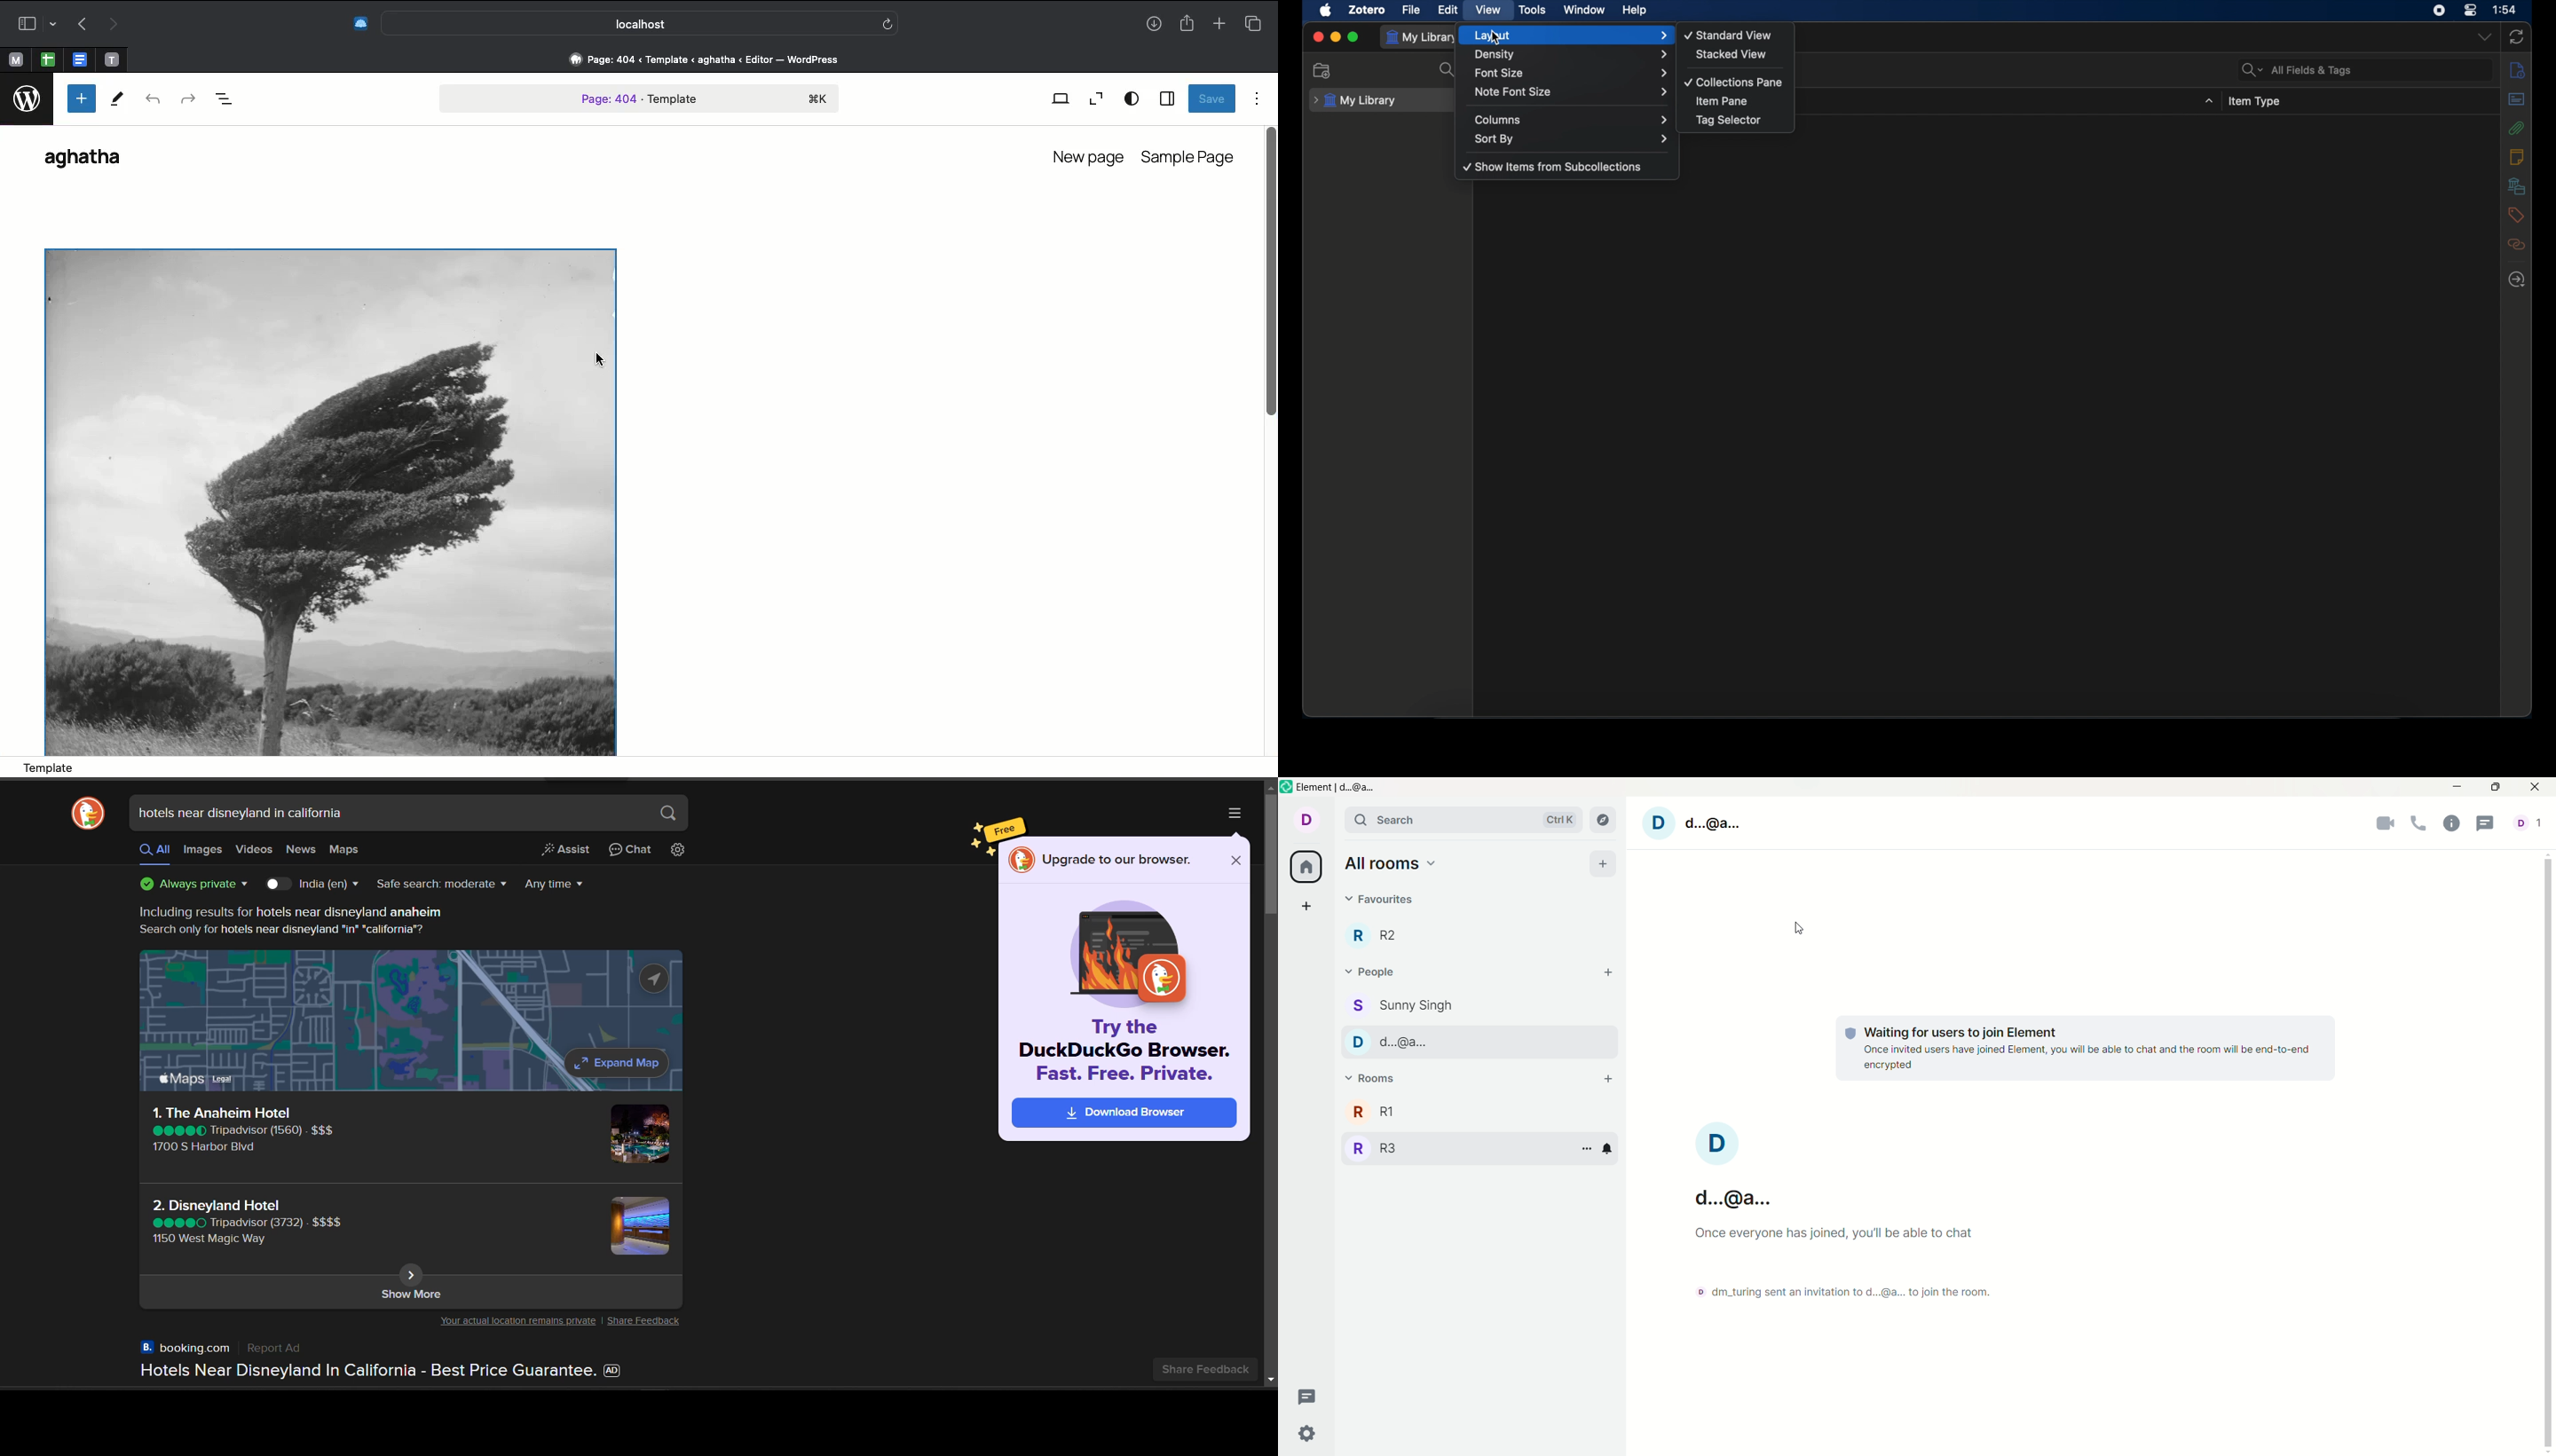 This screenshot has width=2576, height=1456. I want to click on threads, so click(2487, 825).